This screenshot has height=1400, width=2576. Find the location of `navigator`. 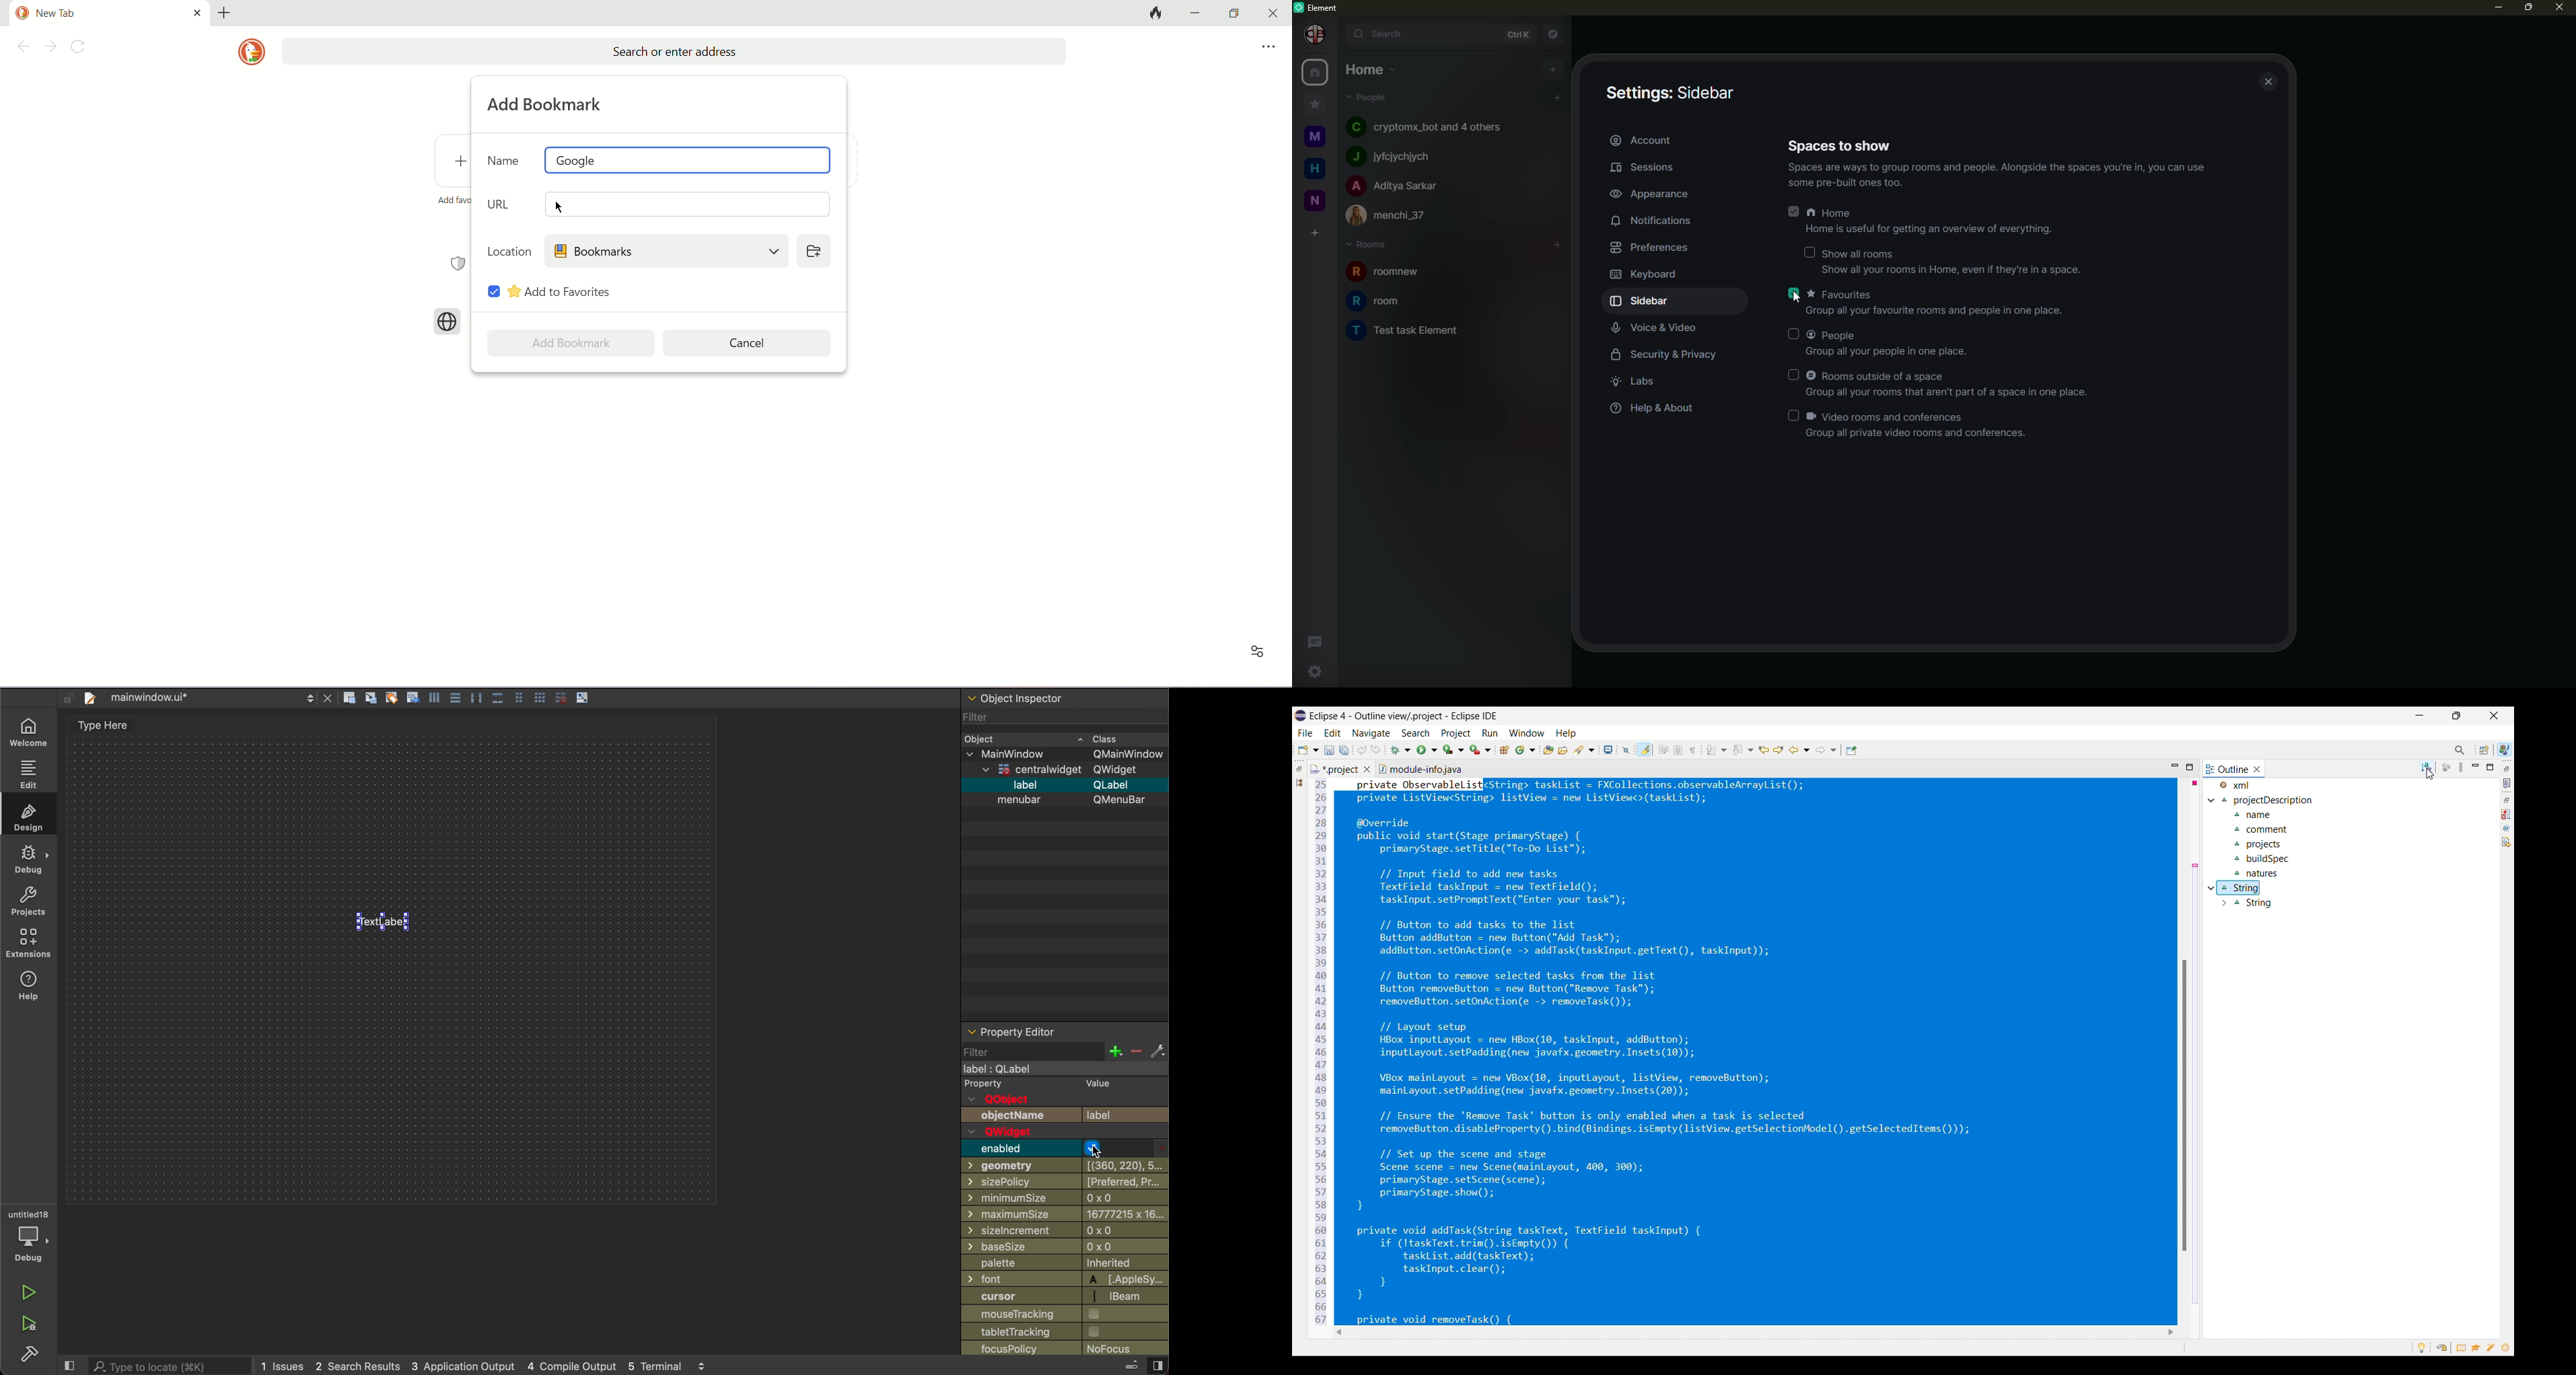

navigator is located at coordinates (1556, 33).